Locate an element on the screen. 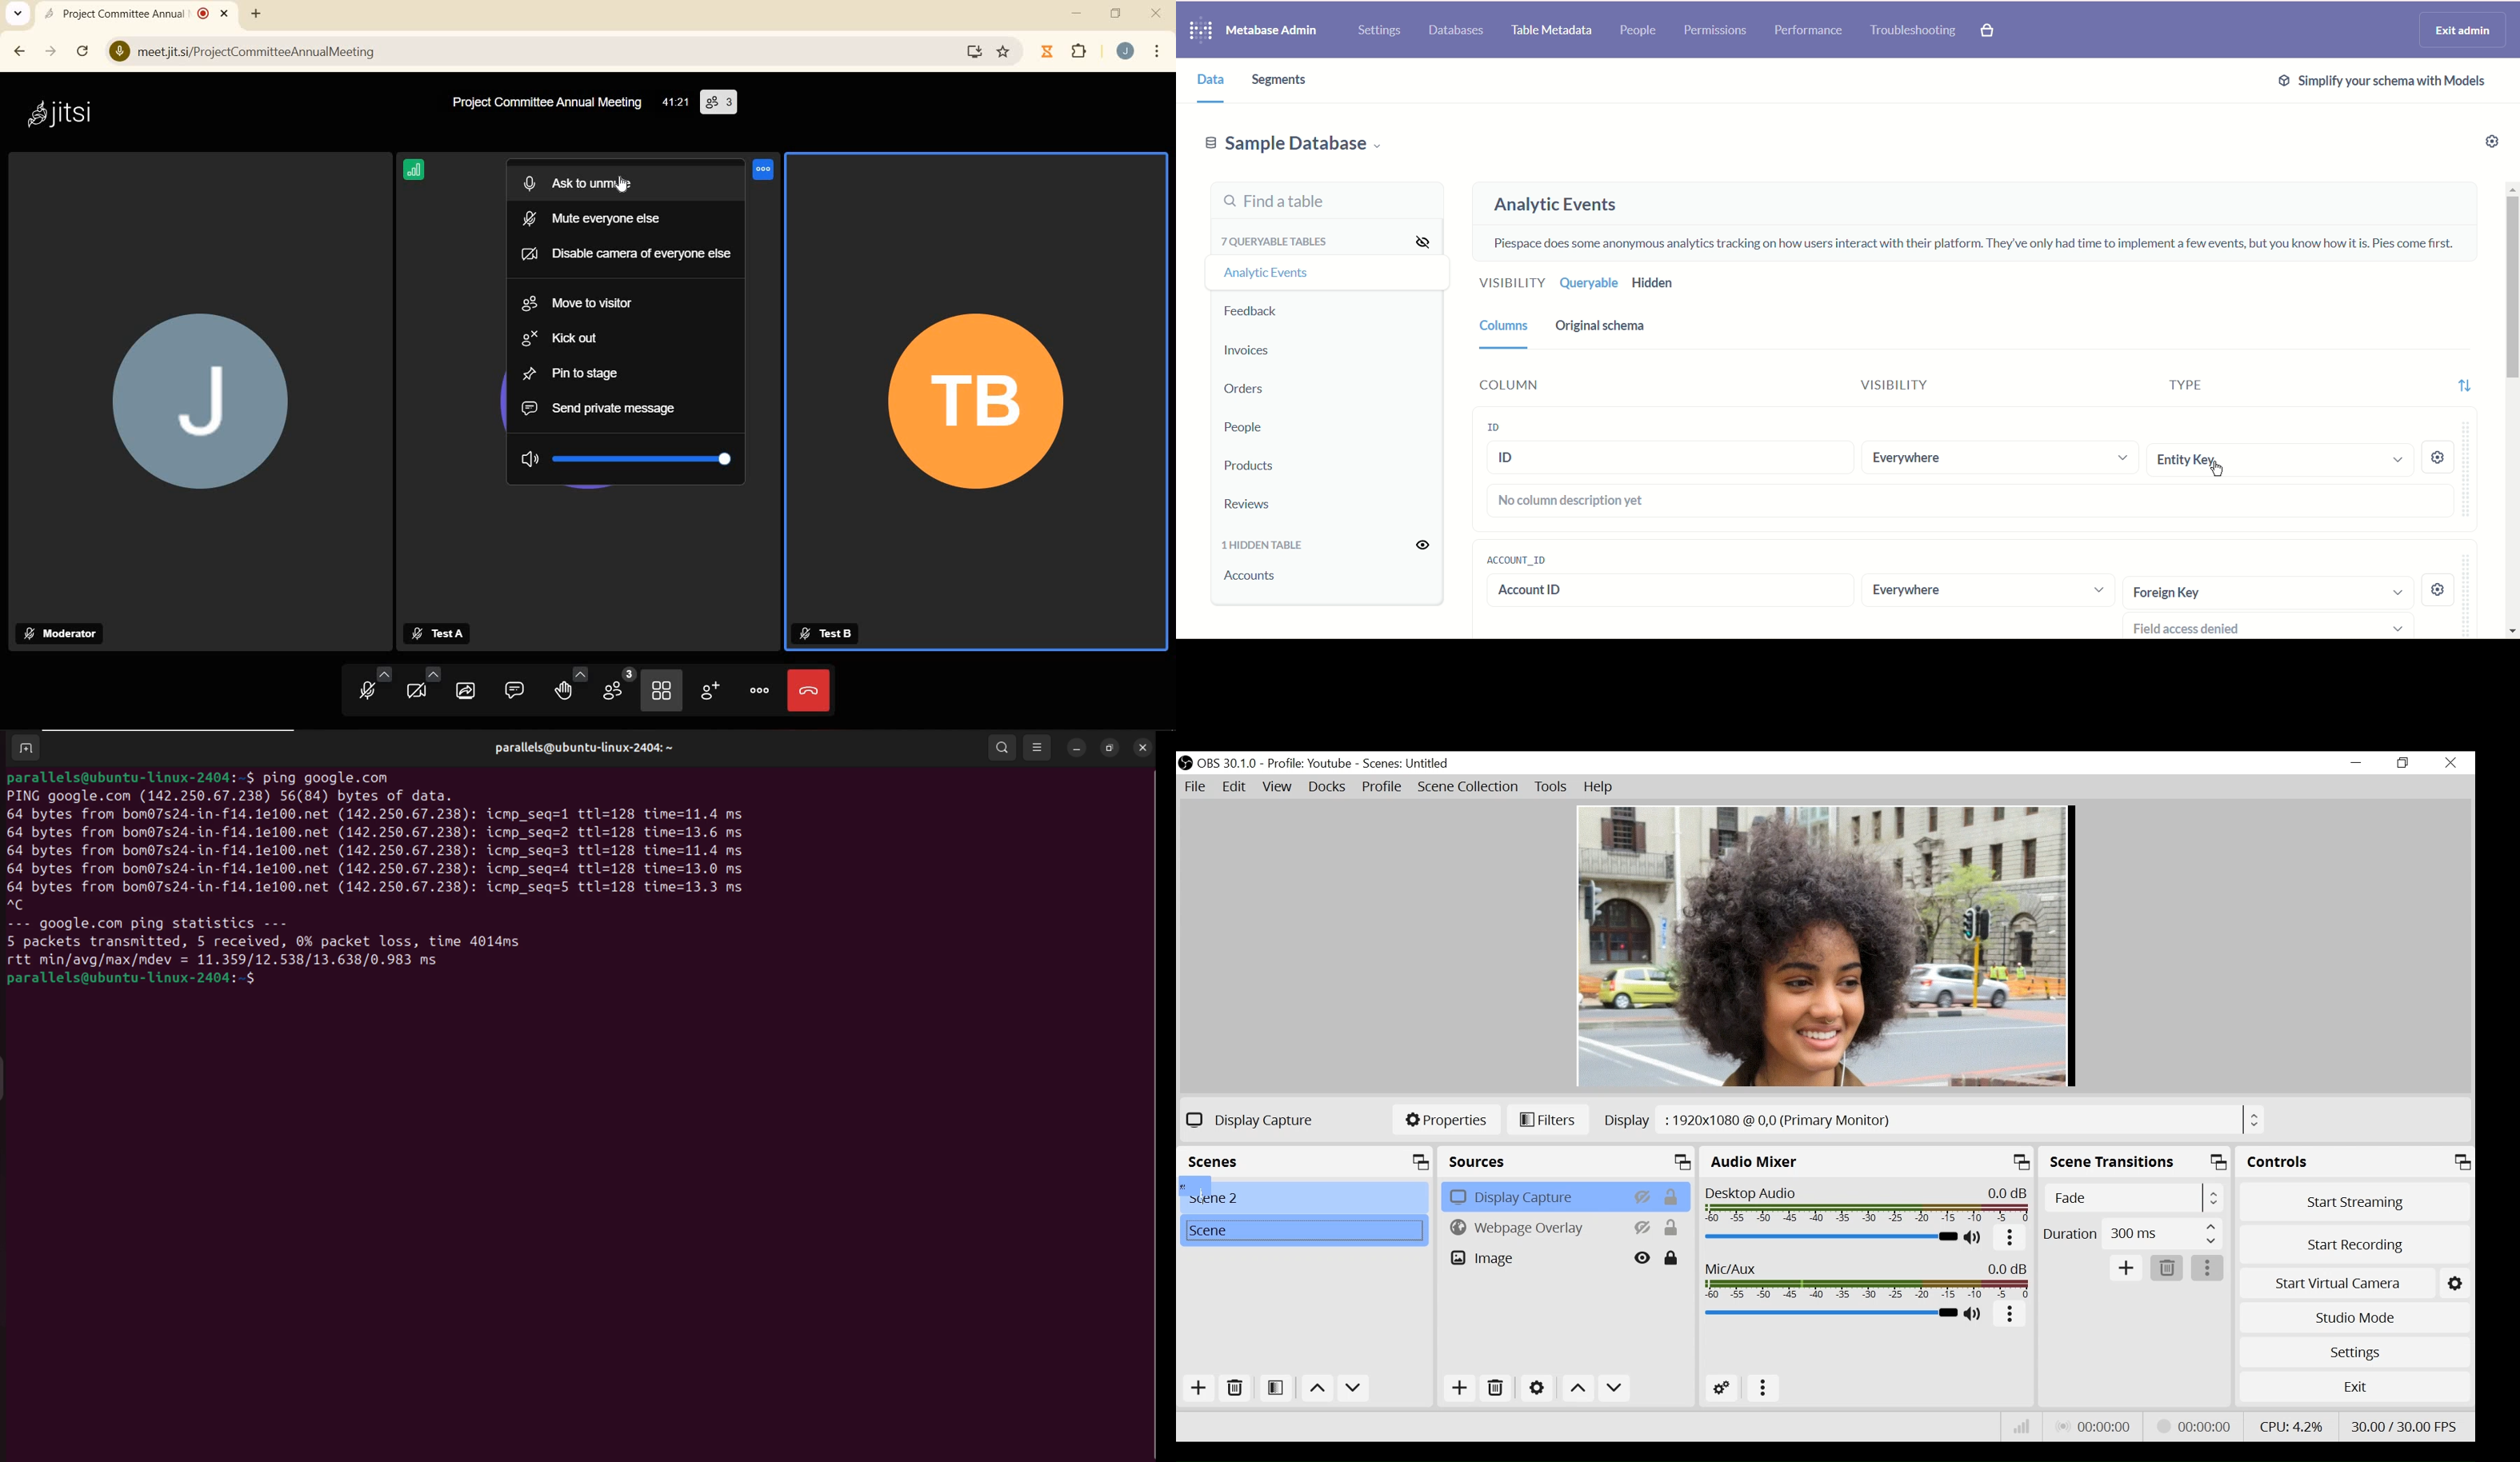 The height and width of the screenshot is (1484, 2520). Profile is located at coordinates (1382, 788).